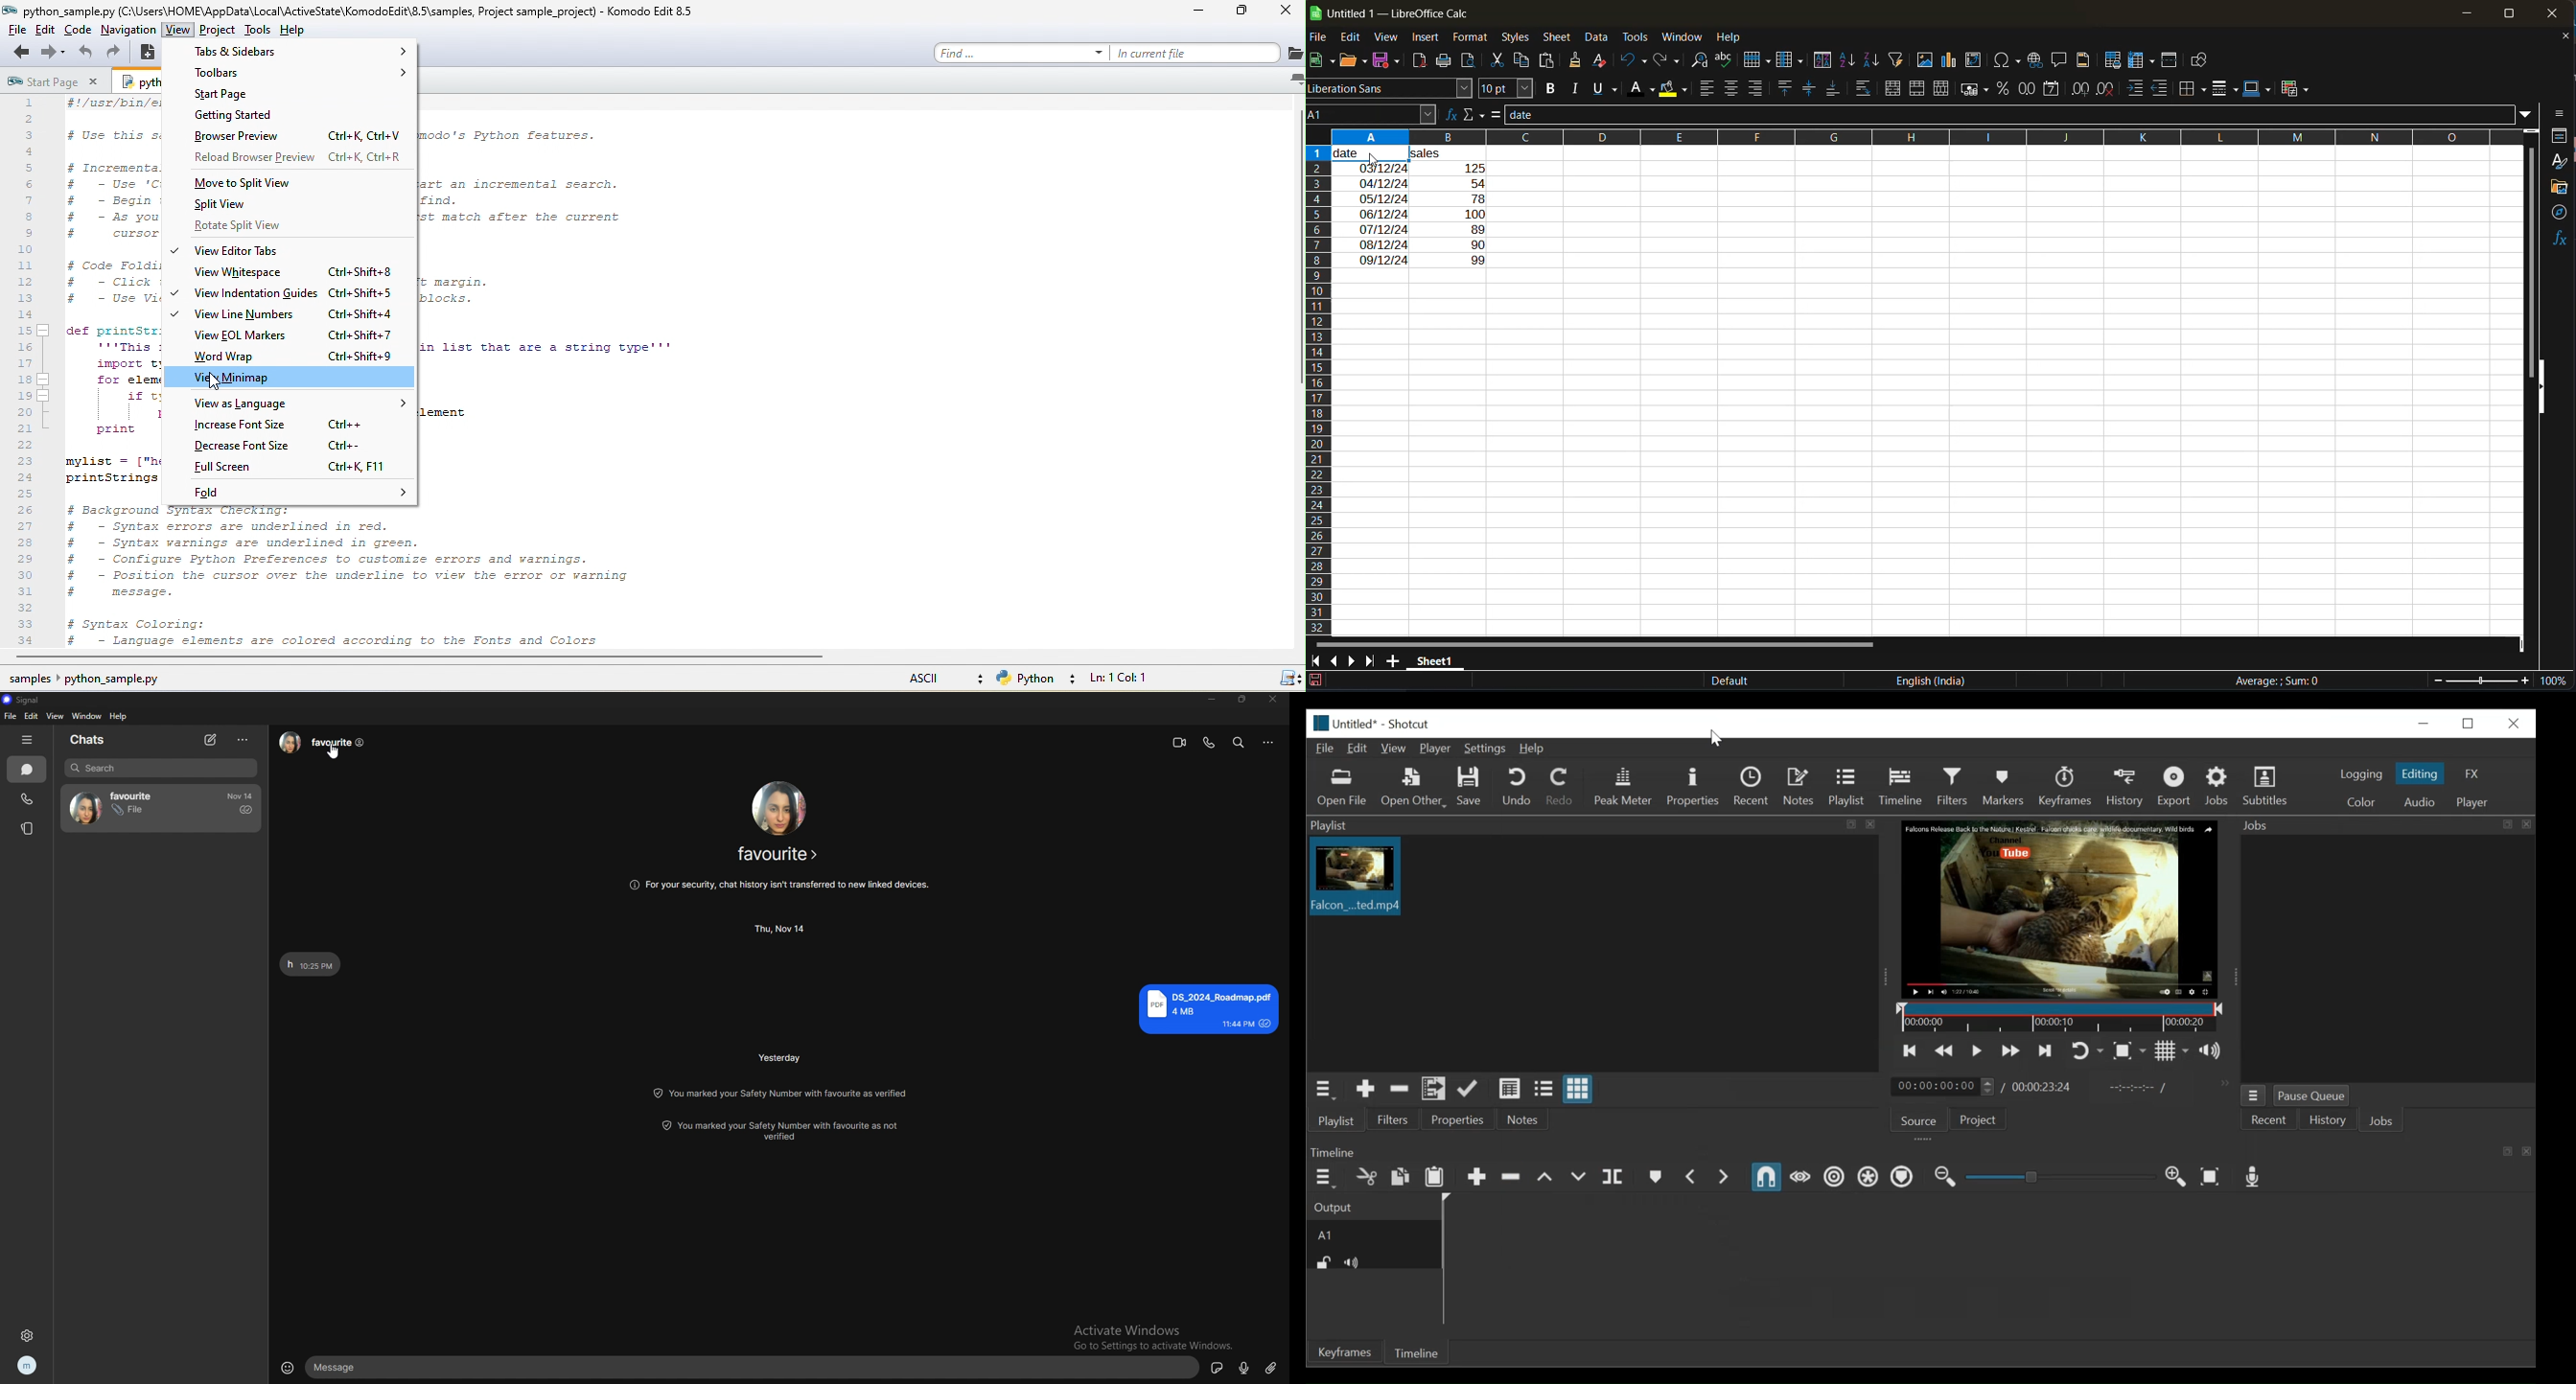 This screenshot has height=1400, width=2576. Describe the element at coordinates (2036, 62) in the screenshot. I see `insert hyperlink` at that location.